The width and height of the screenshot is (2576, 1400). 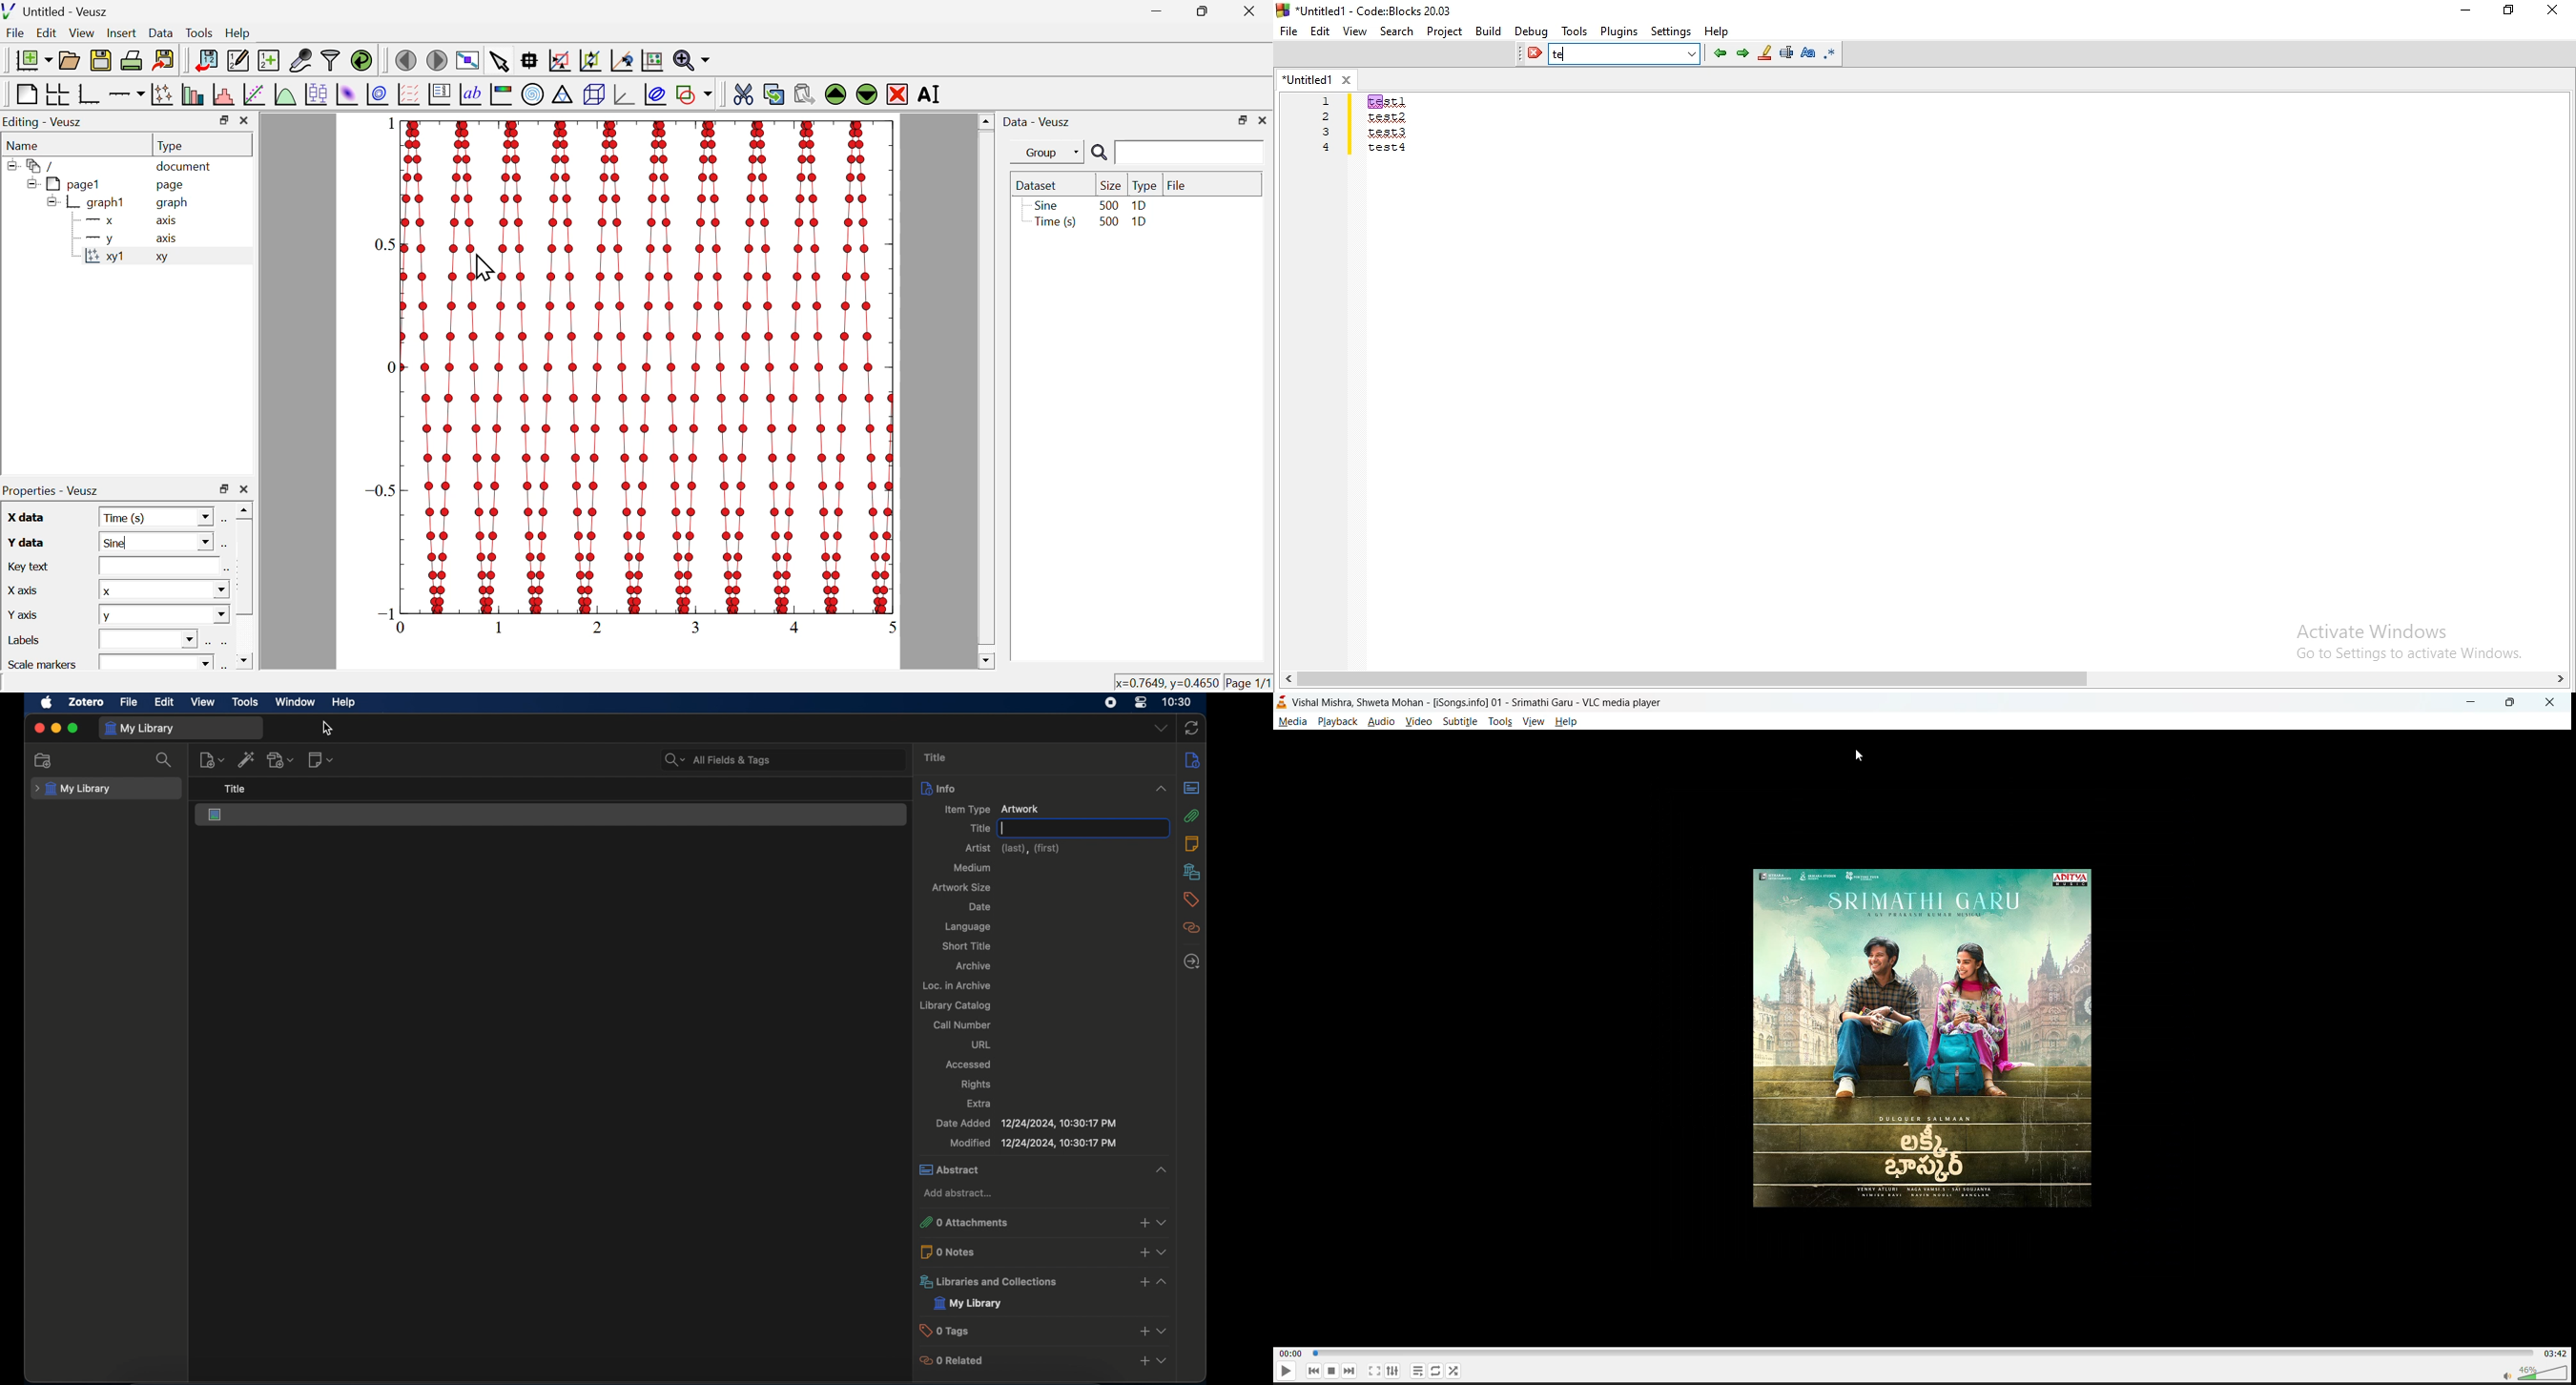 What do you see at coordinates (1170, 1256) in the screenshot?
I see `expand section` at bounding box center [1170, 1256].